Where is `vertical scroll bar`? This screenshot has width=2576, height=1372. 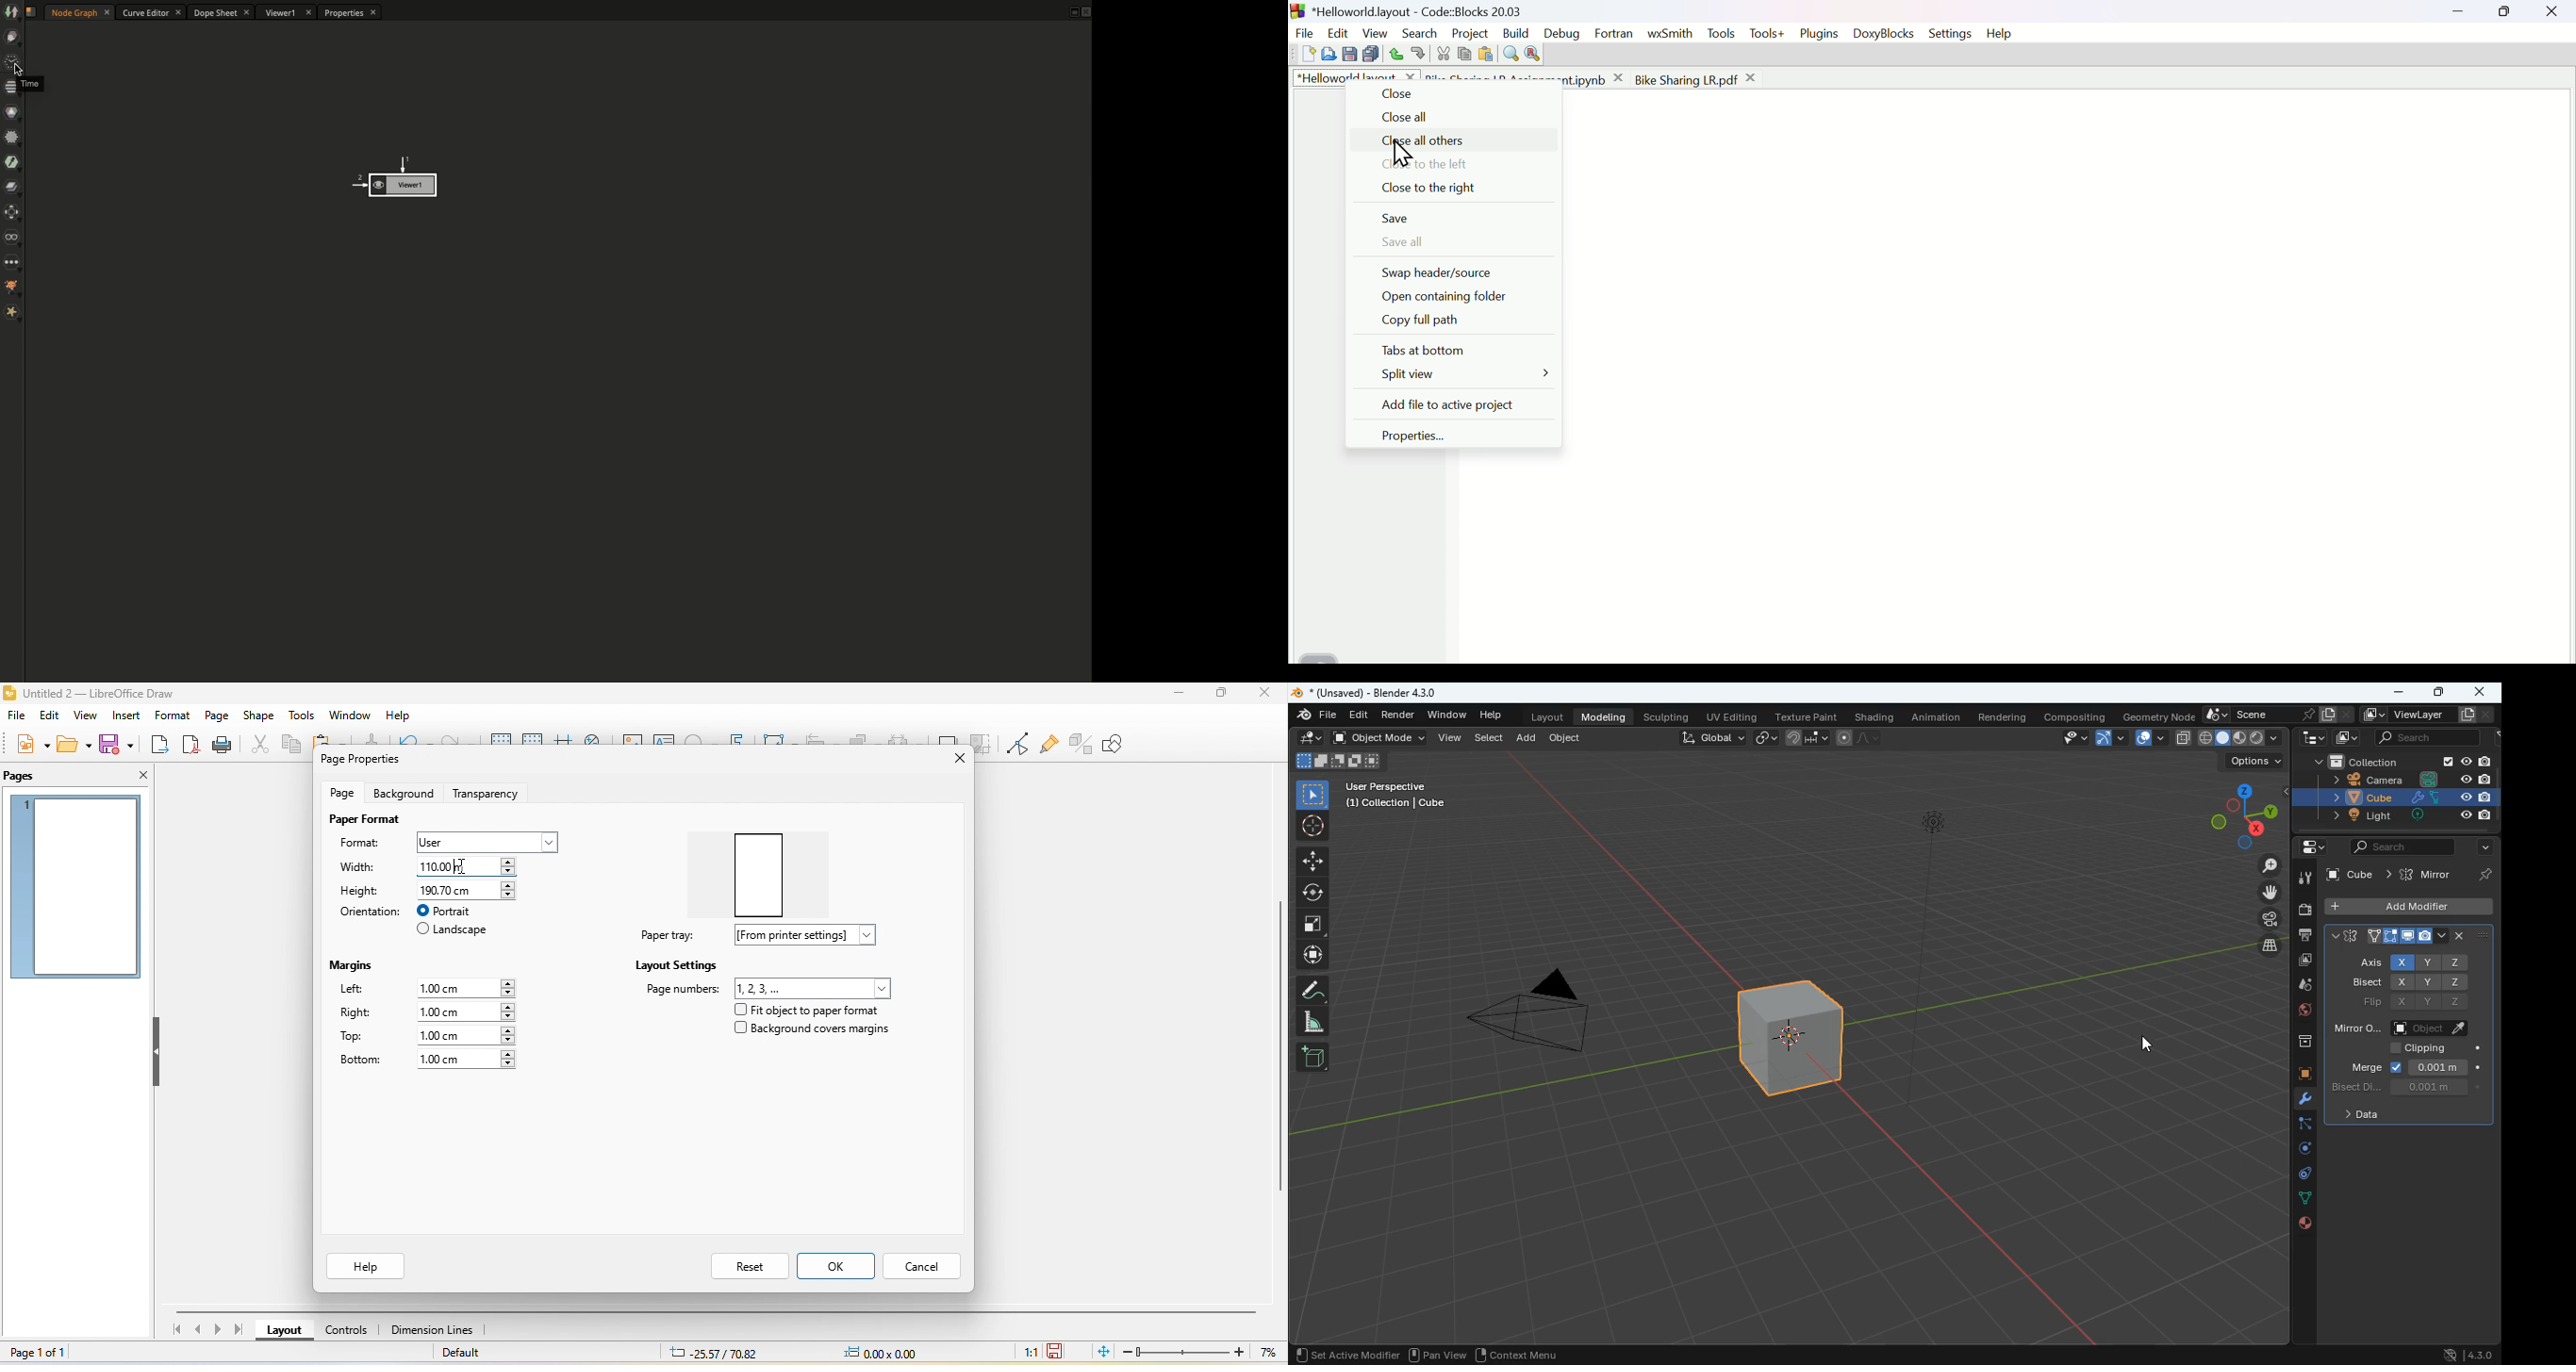
vertical scroll bar is located at coordinates (1280, 1041).